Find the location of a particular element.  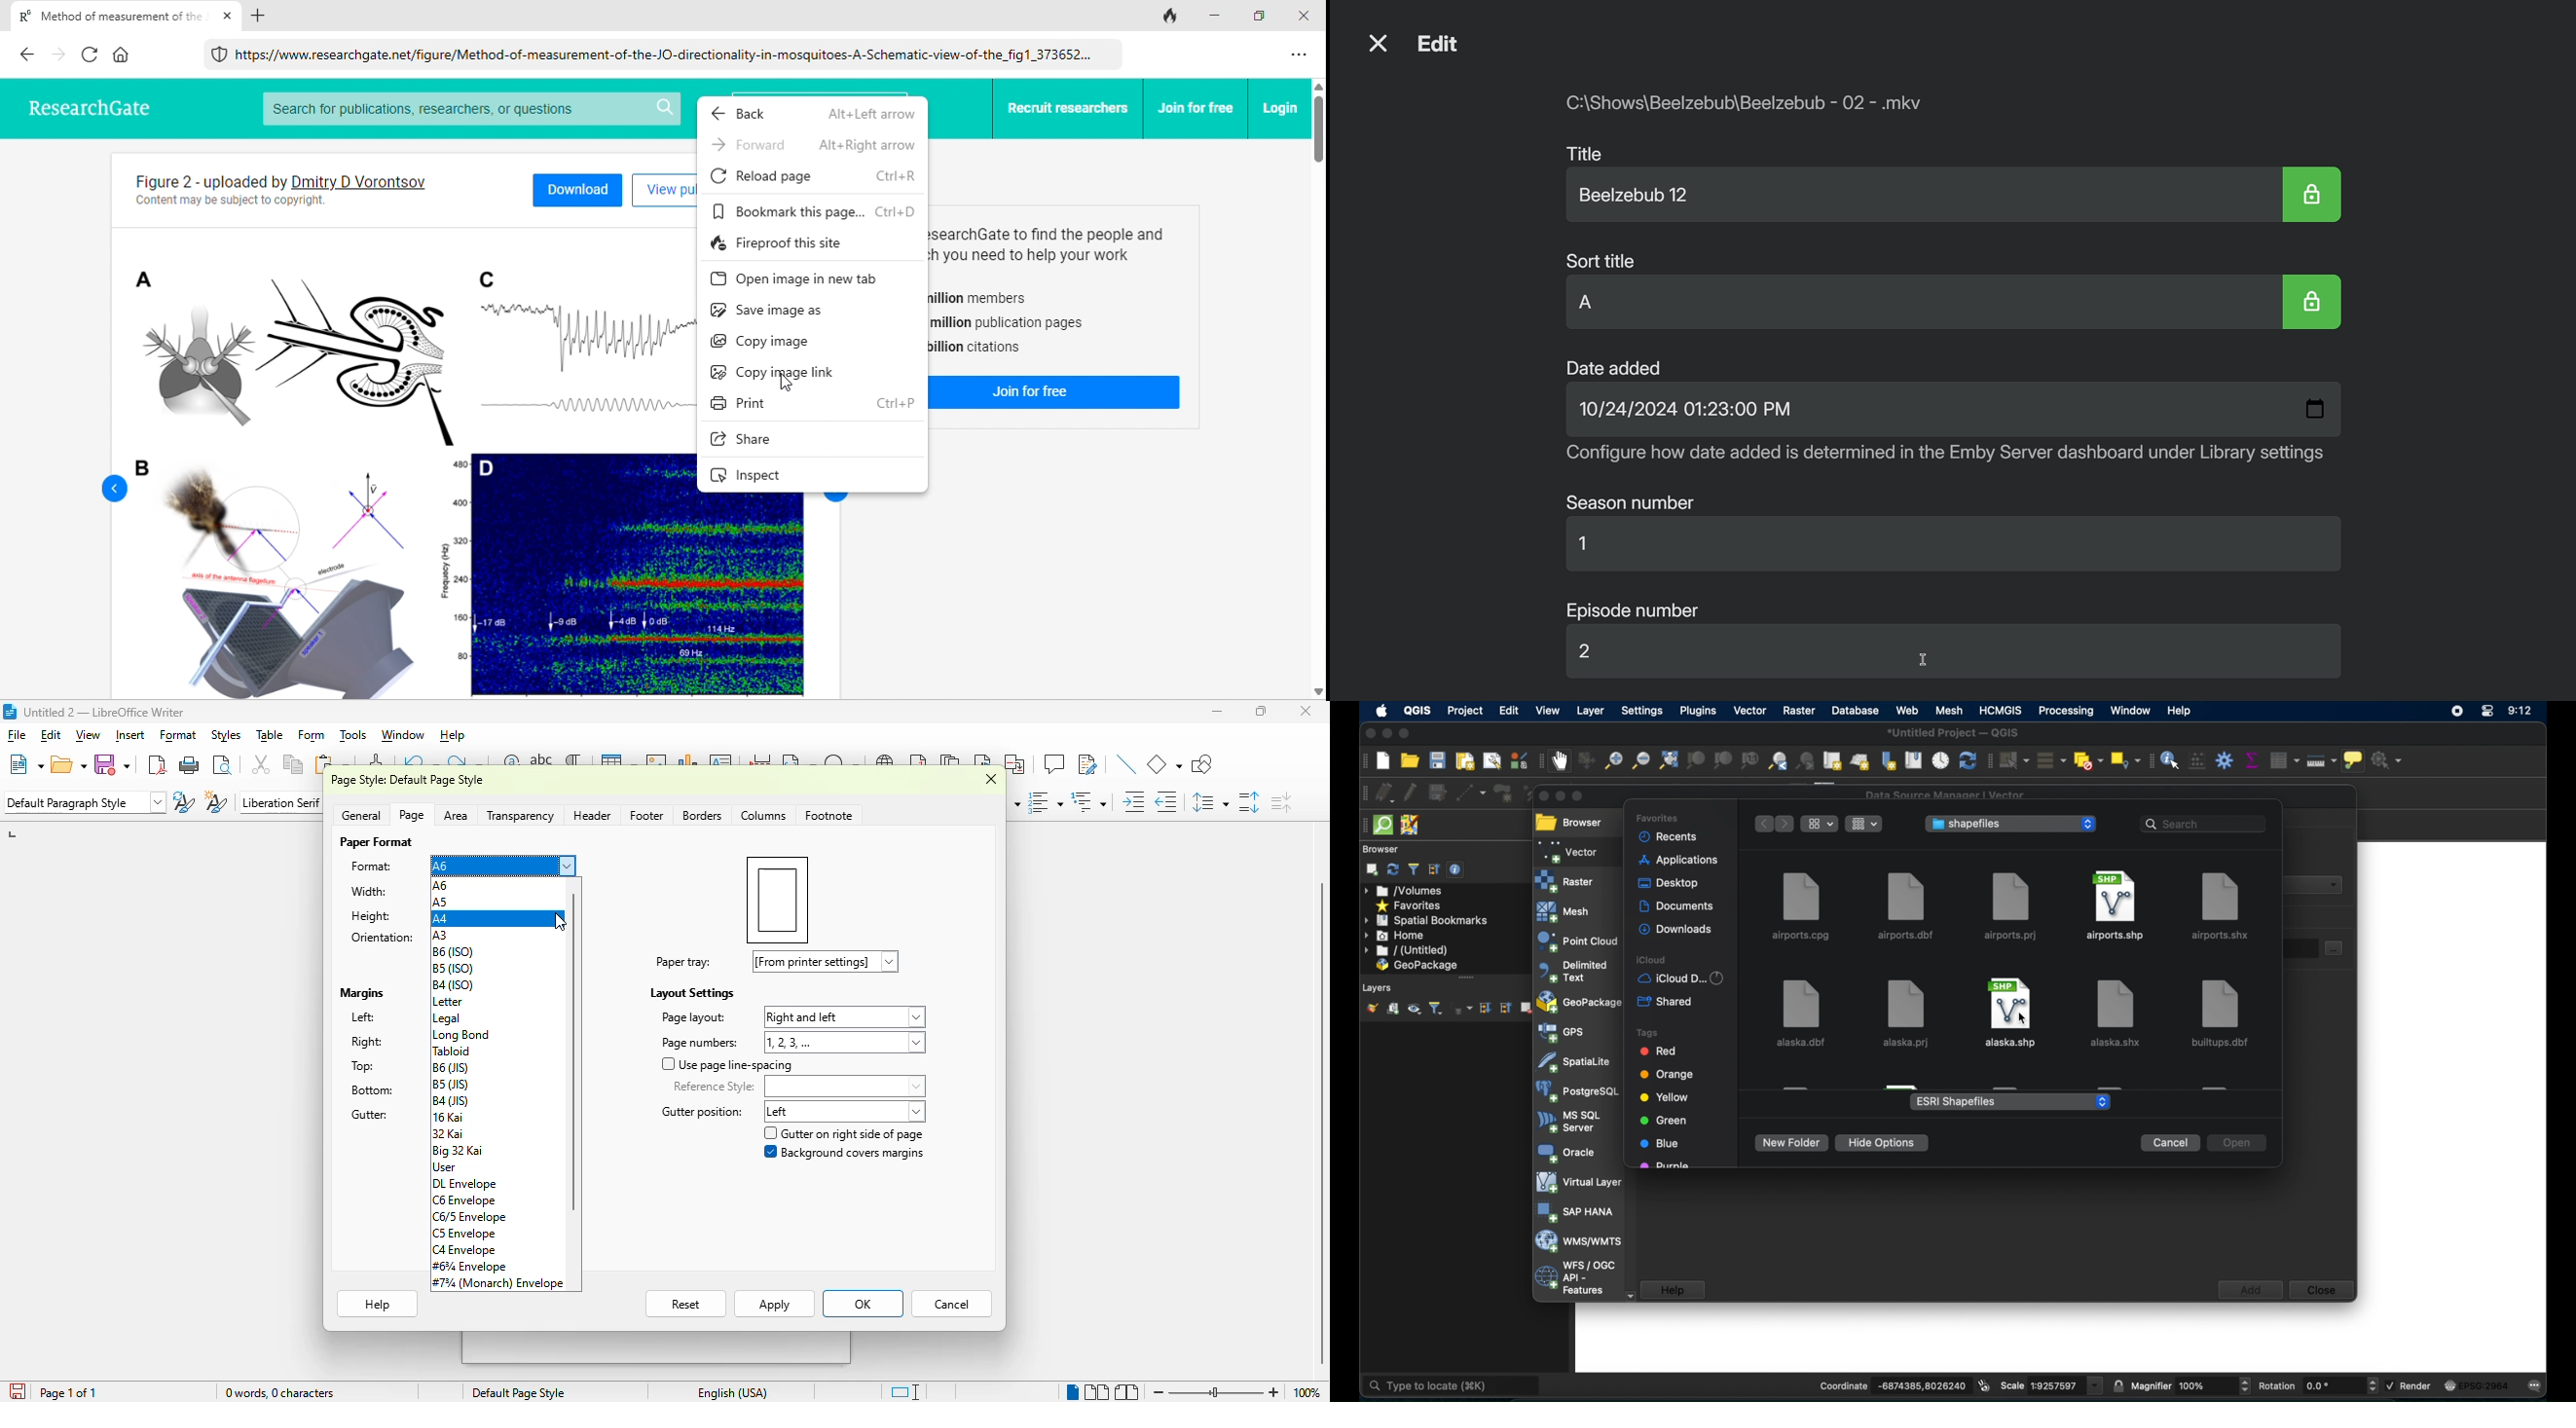

spatial bookmarks is located at coordinates (1427, 920).